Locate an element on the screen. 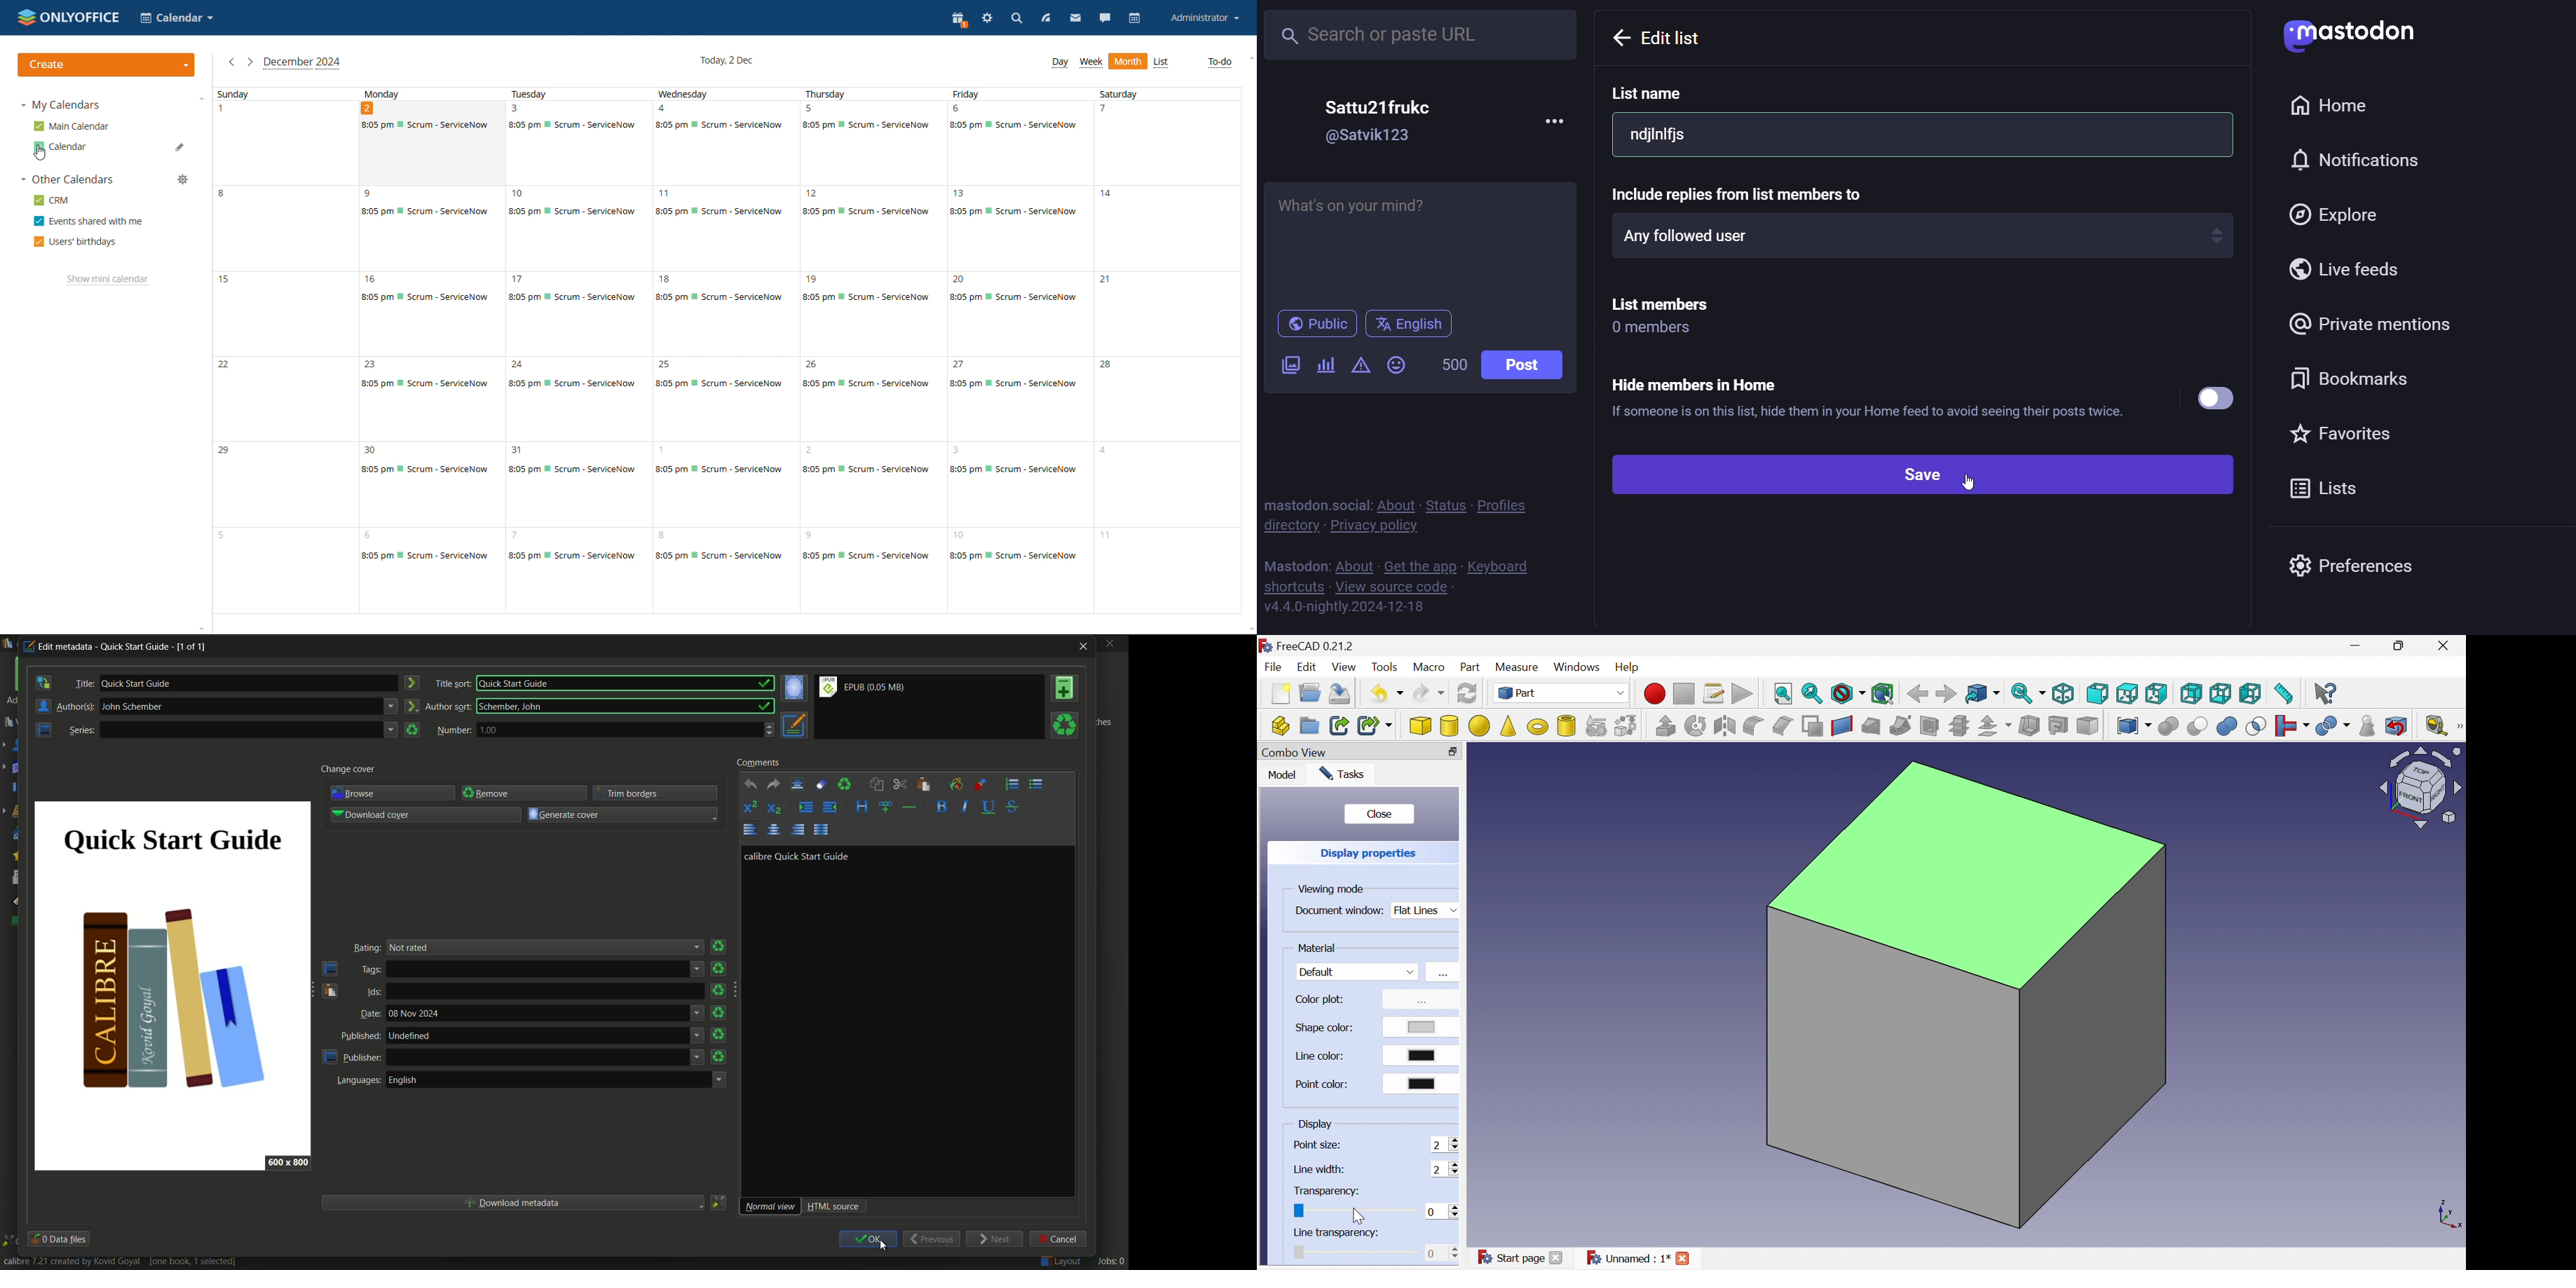  Create ruled surface is located at coordinates (1843, 726).